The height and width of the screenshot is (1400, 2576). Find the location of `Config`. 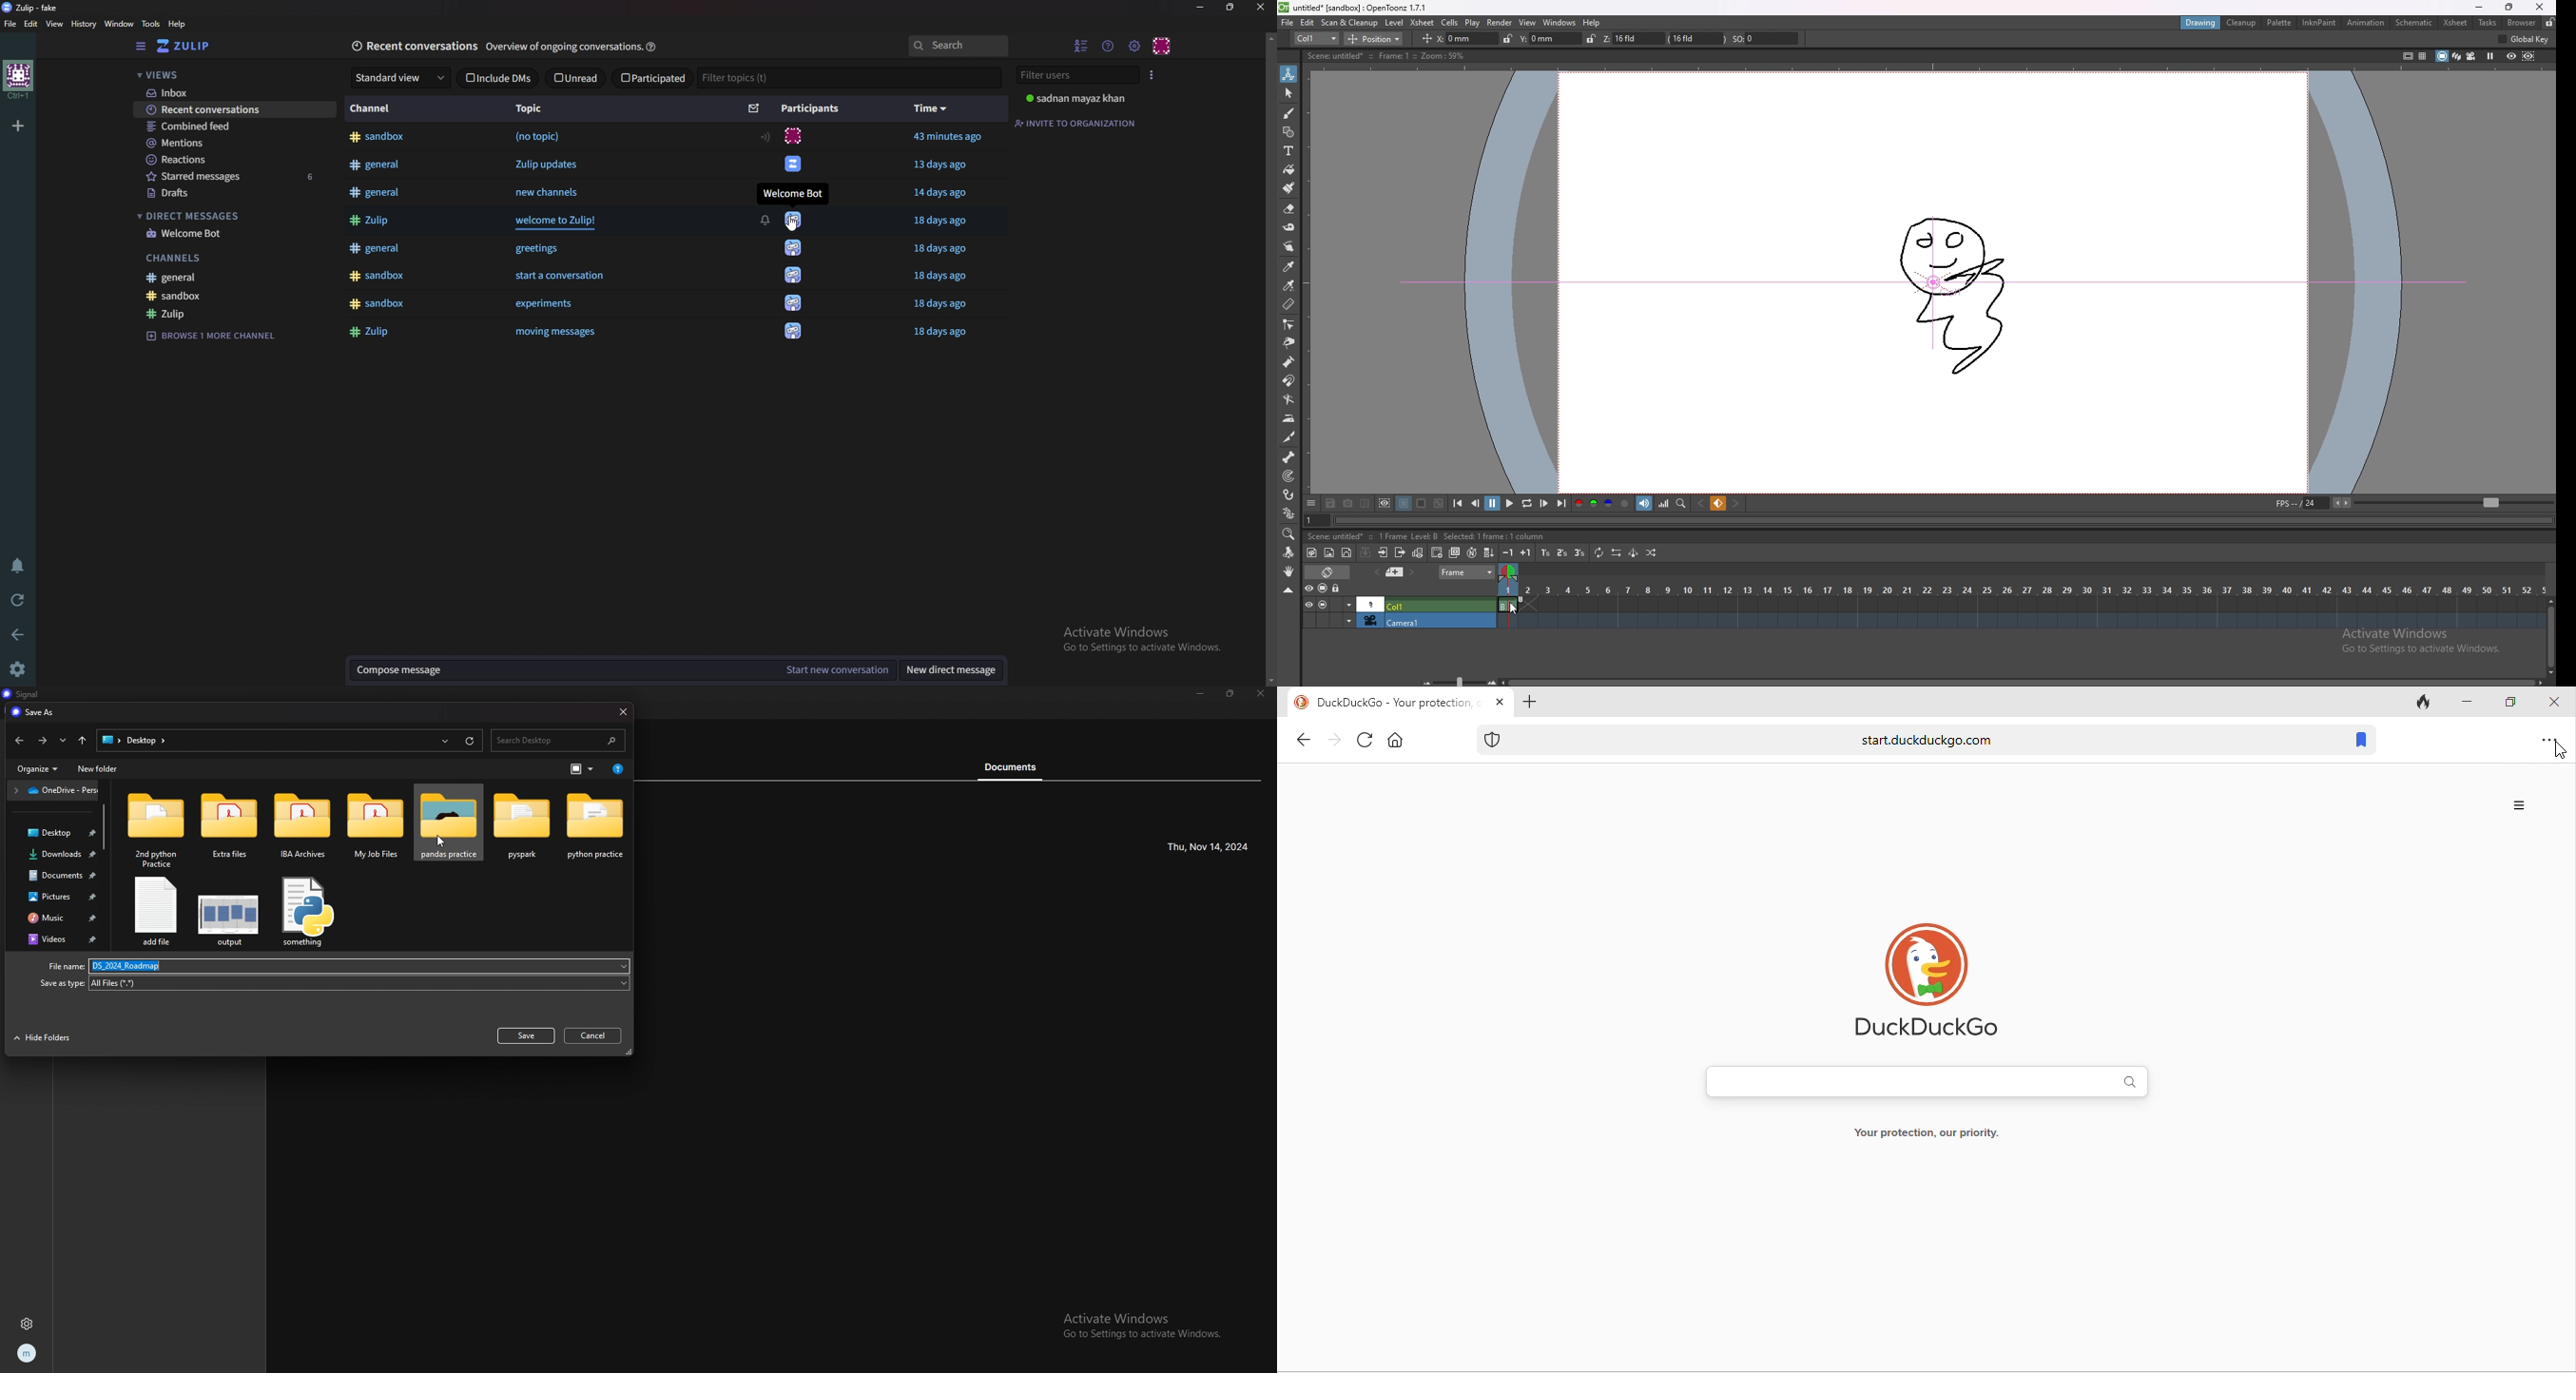

Config is located at coordinates (2528, 40).